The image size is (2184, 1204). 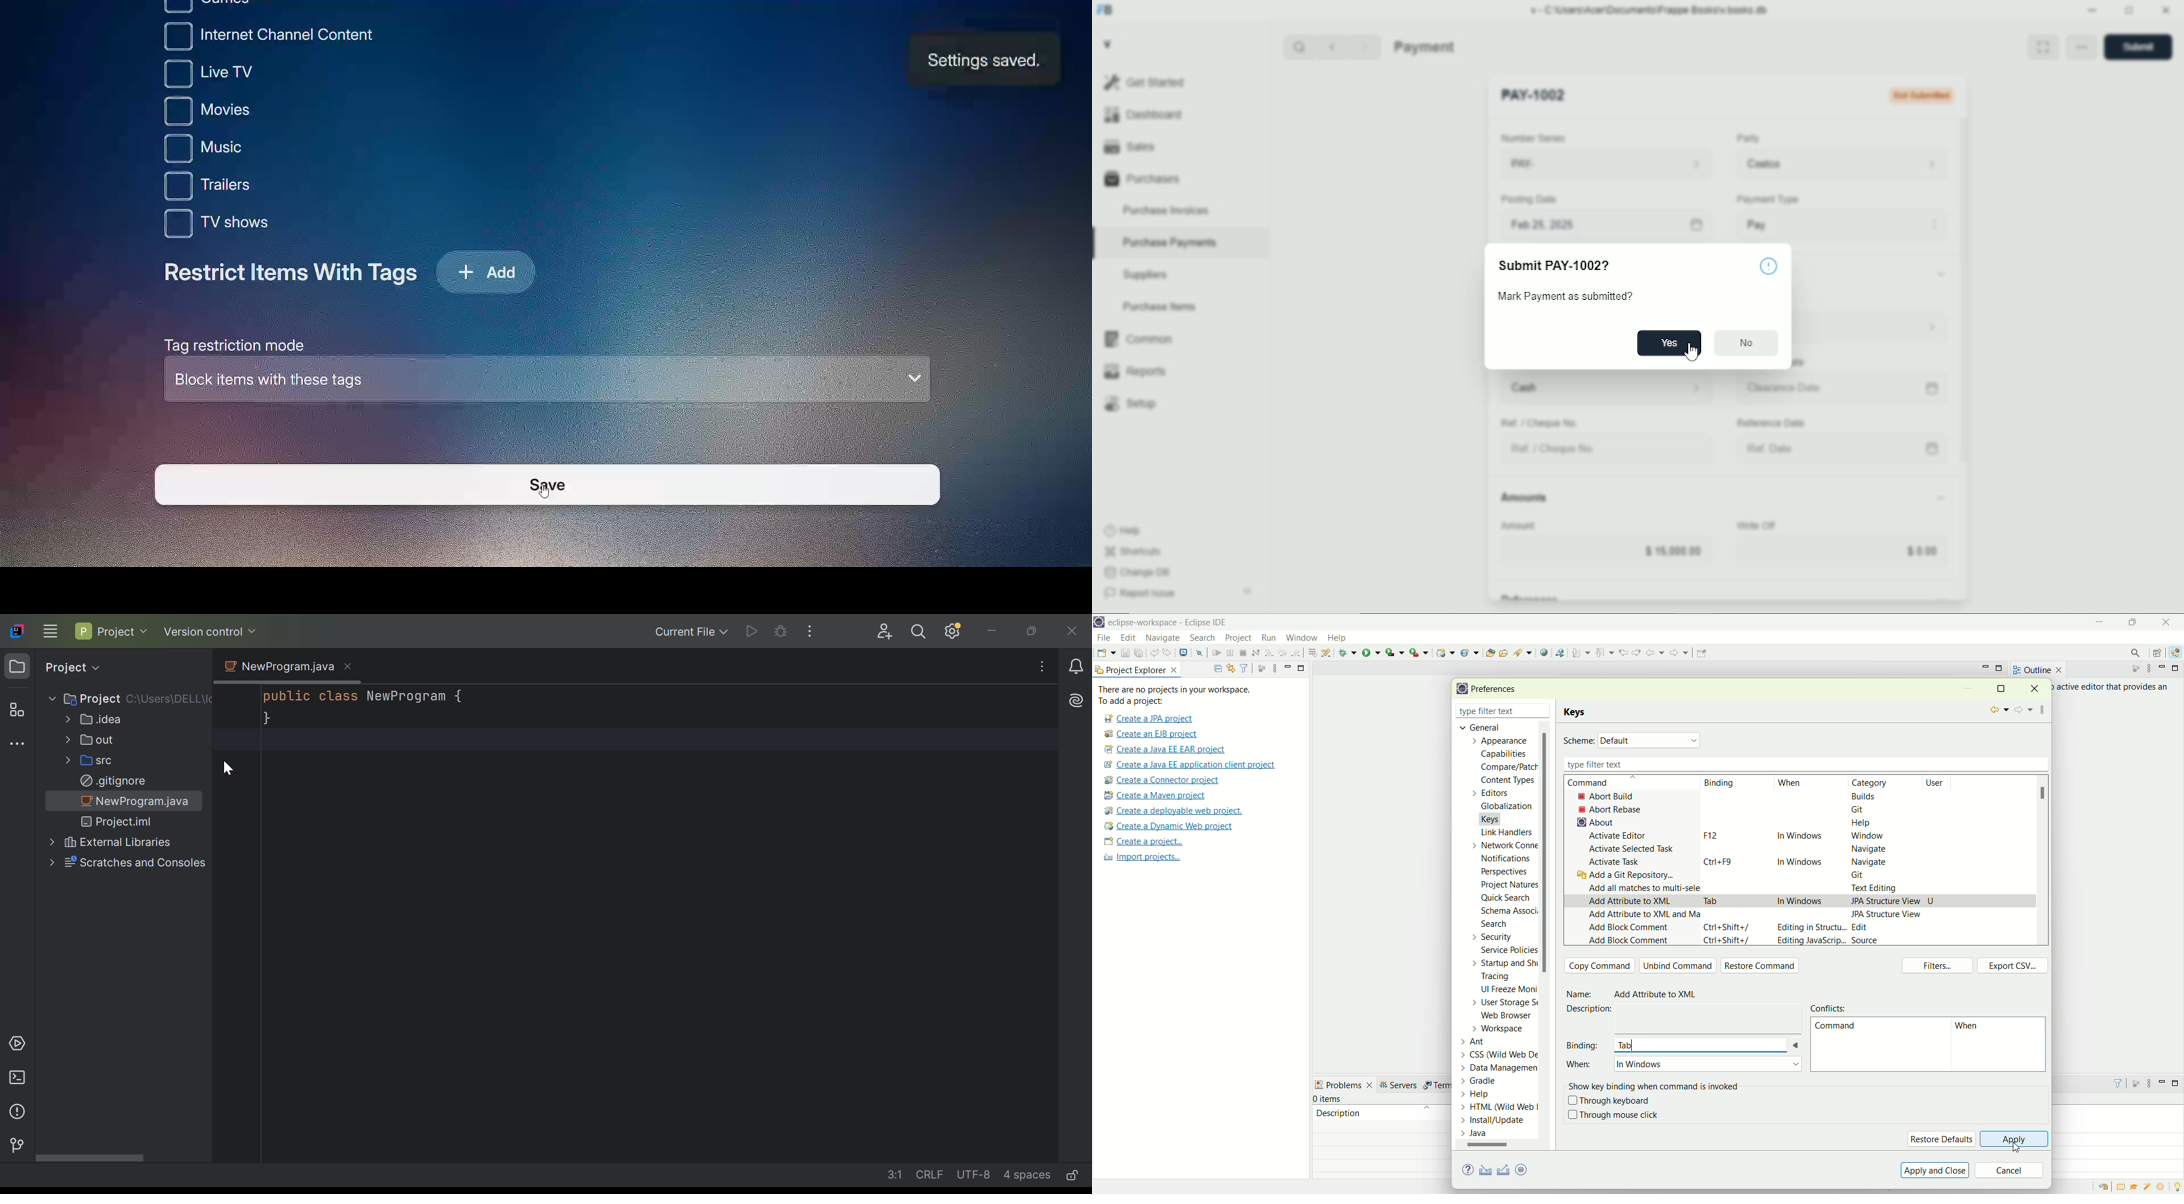 What do you see at coordinates (1615, 863) in the screenshot?
I see `activate task` at bounding box center [1615, 863].